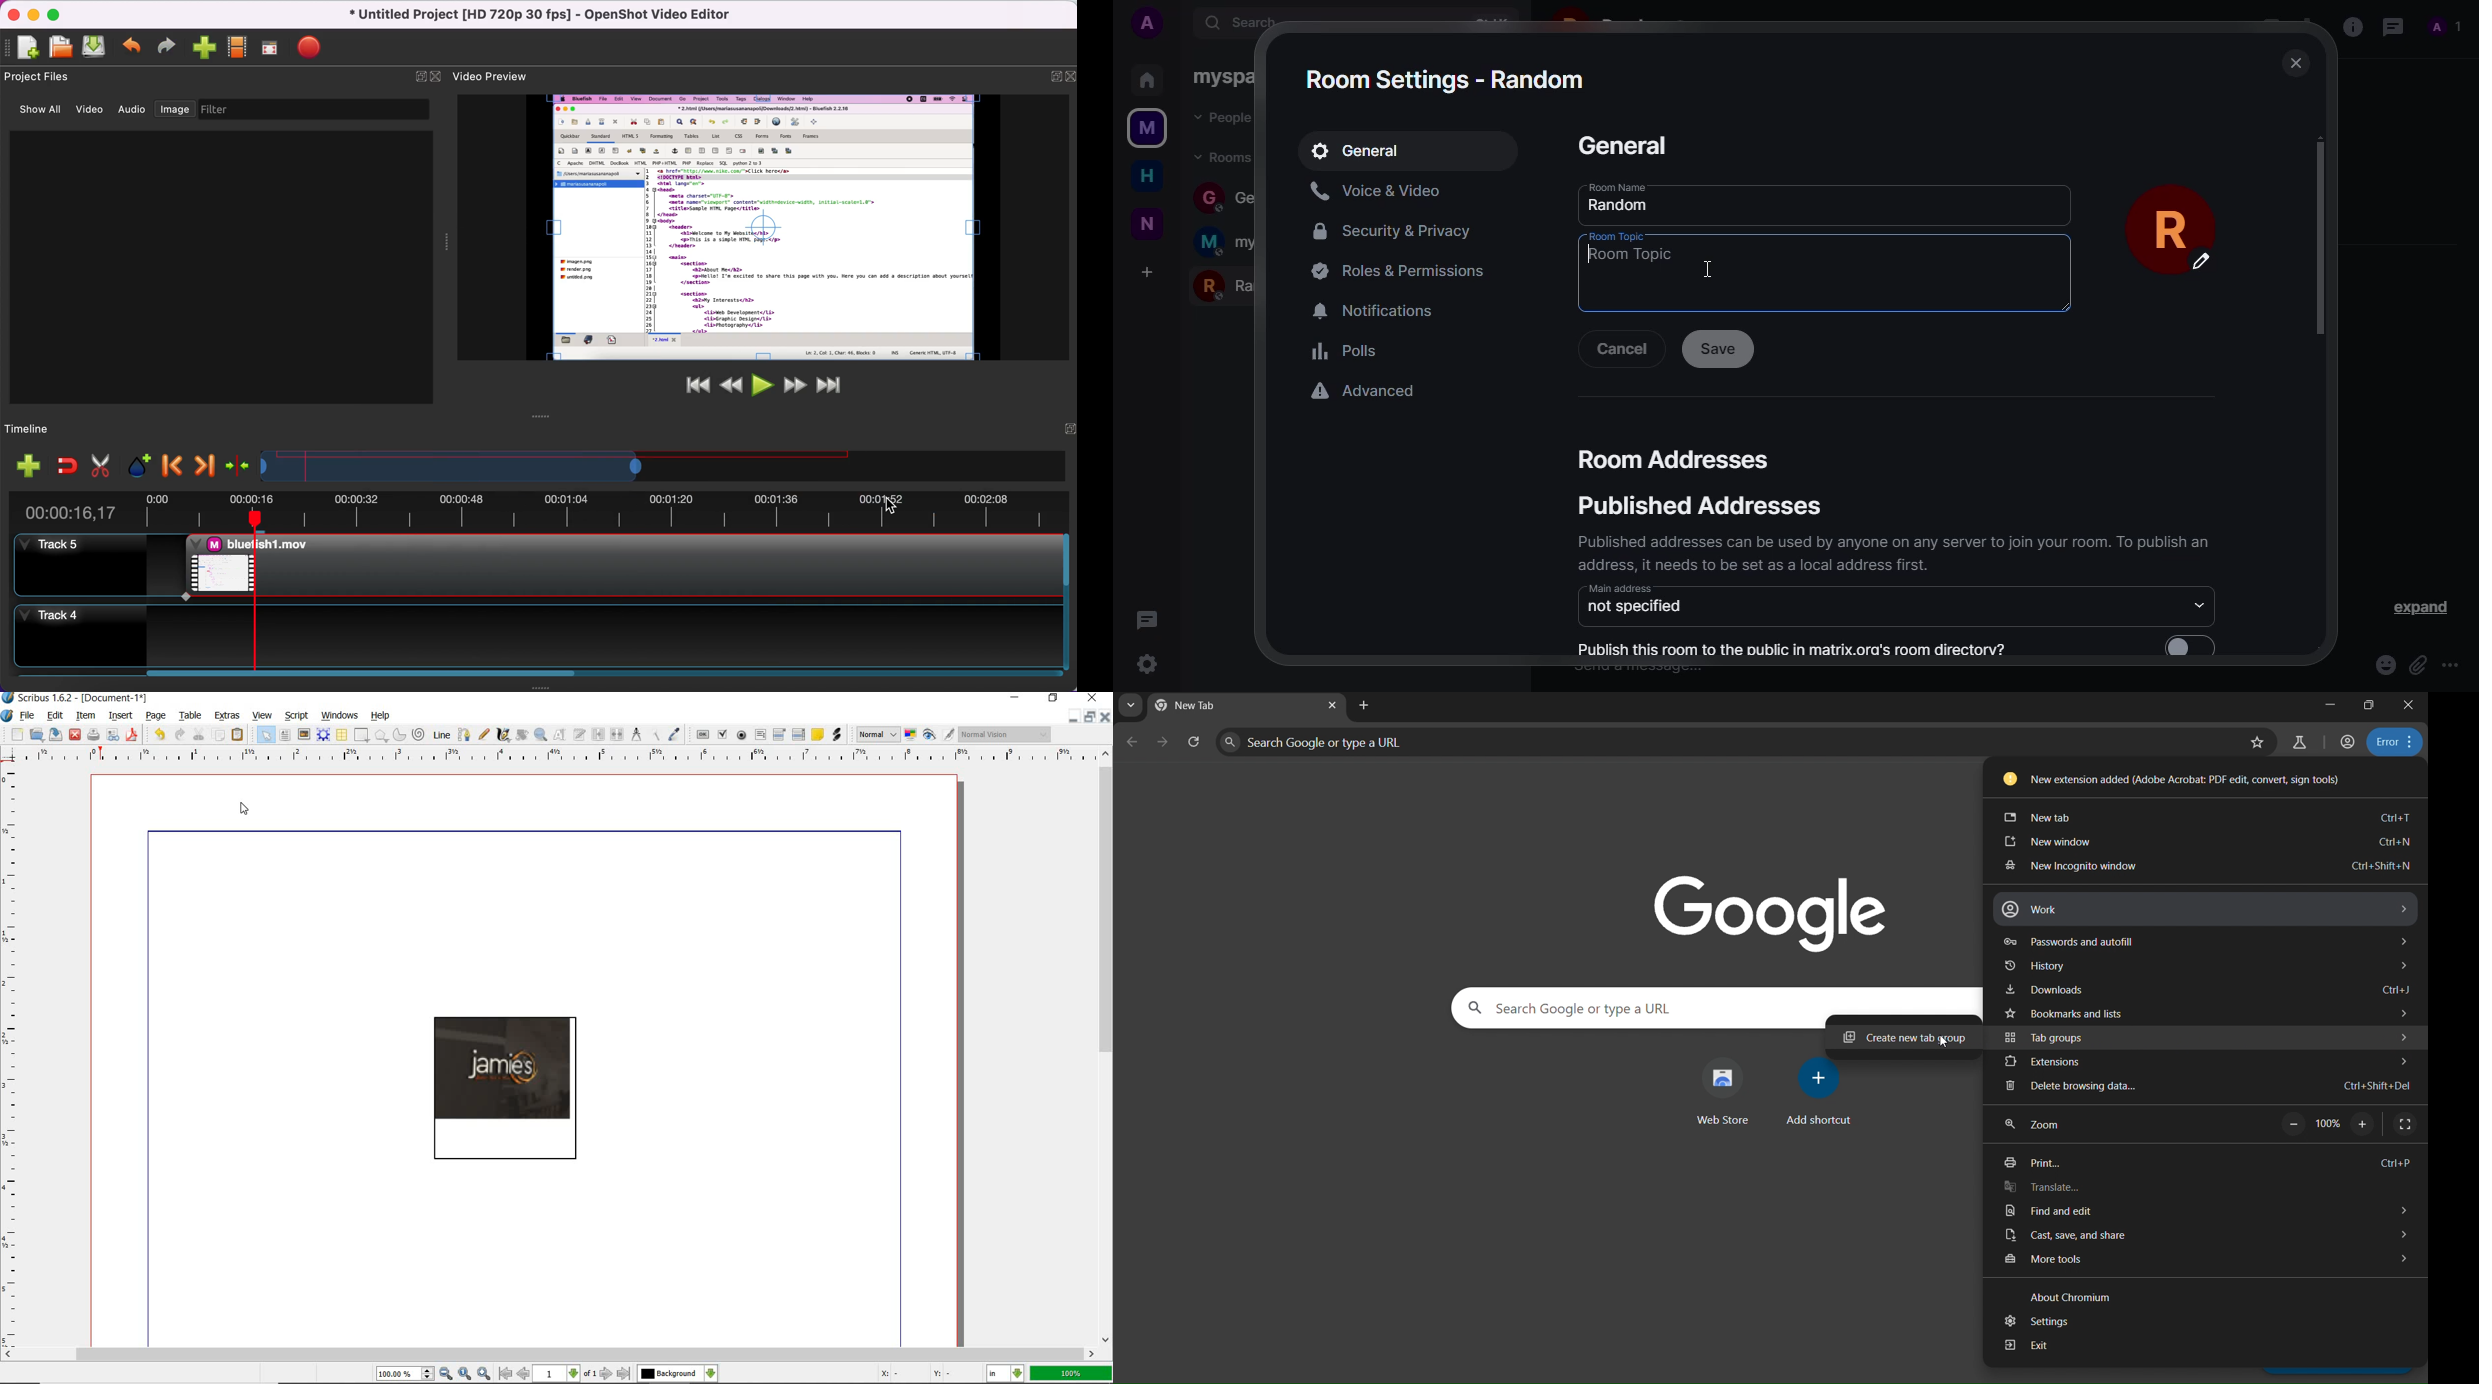 The width and height of the screenshot is (2492, 1400). Describe the element at coordinates (2203, 1261) in the screenshot. I see `more tools` at that location.